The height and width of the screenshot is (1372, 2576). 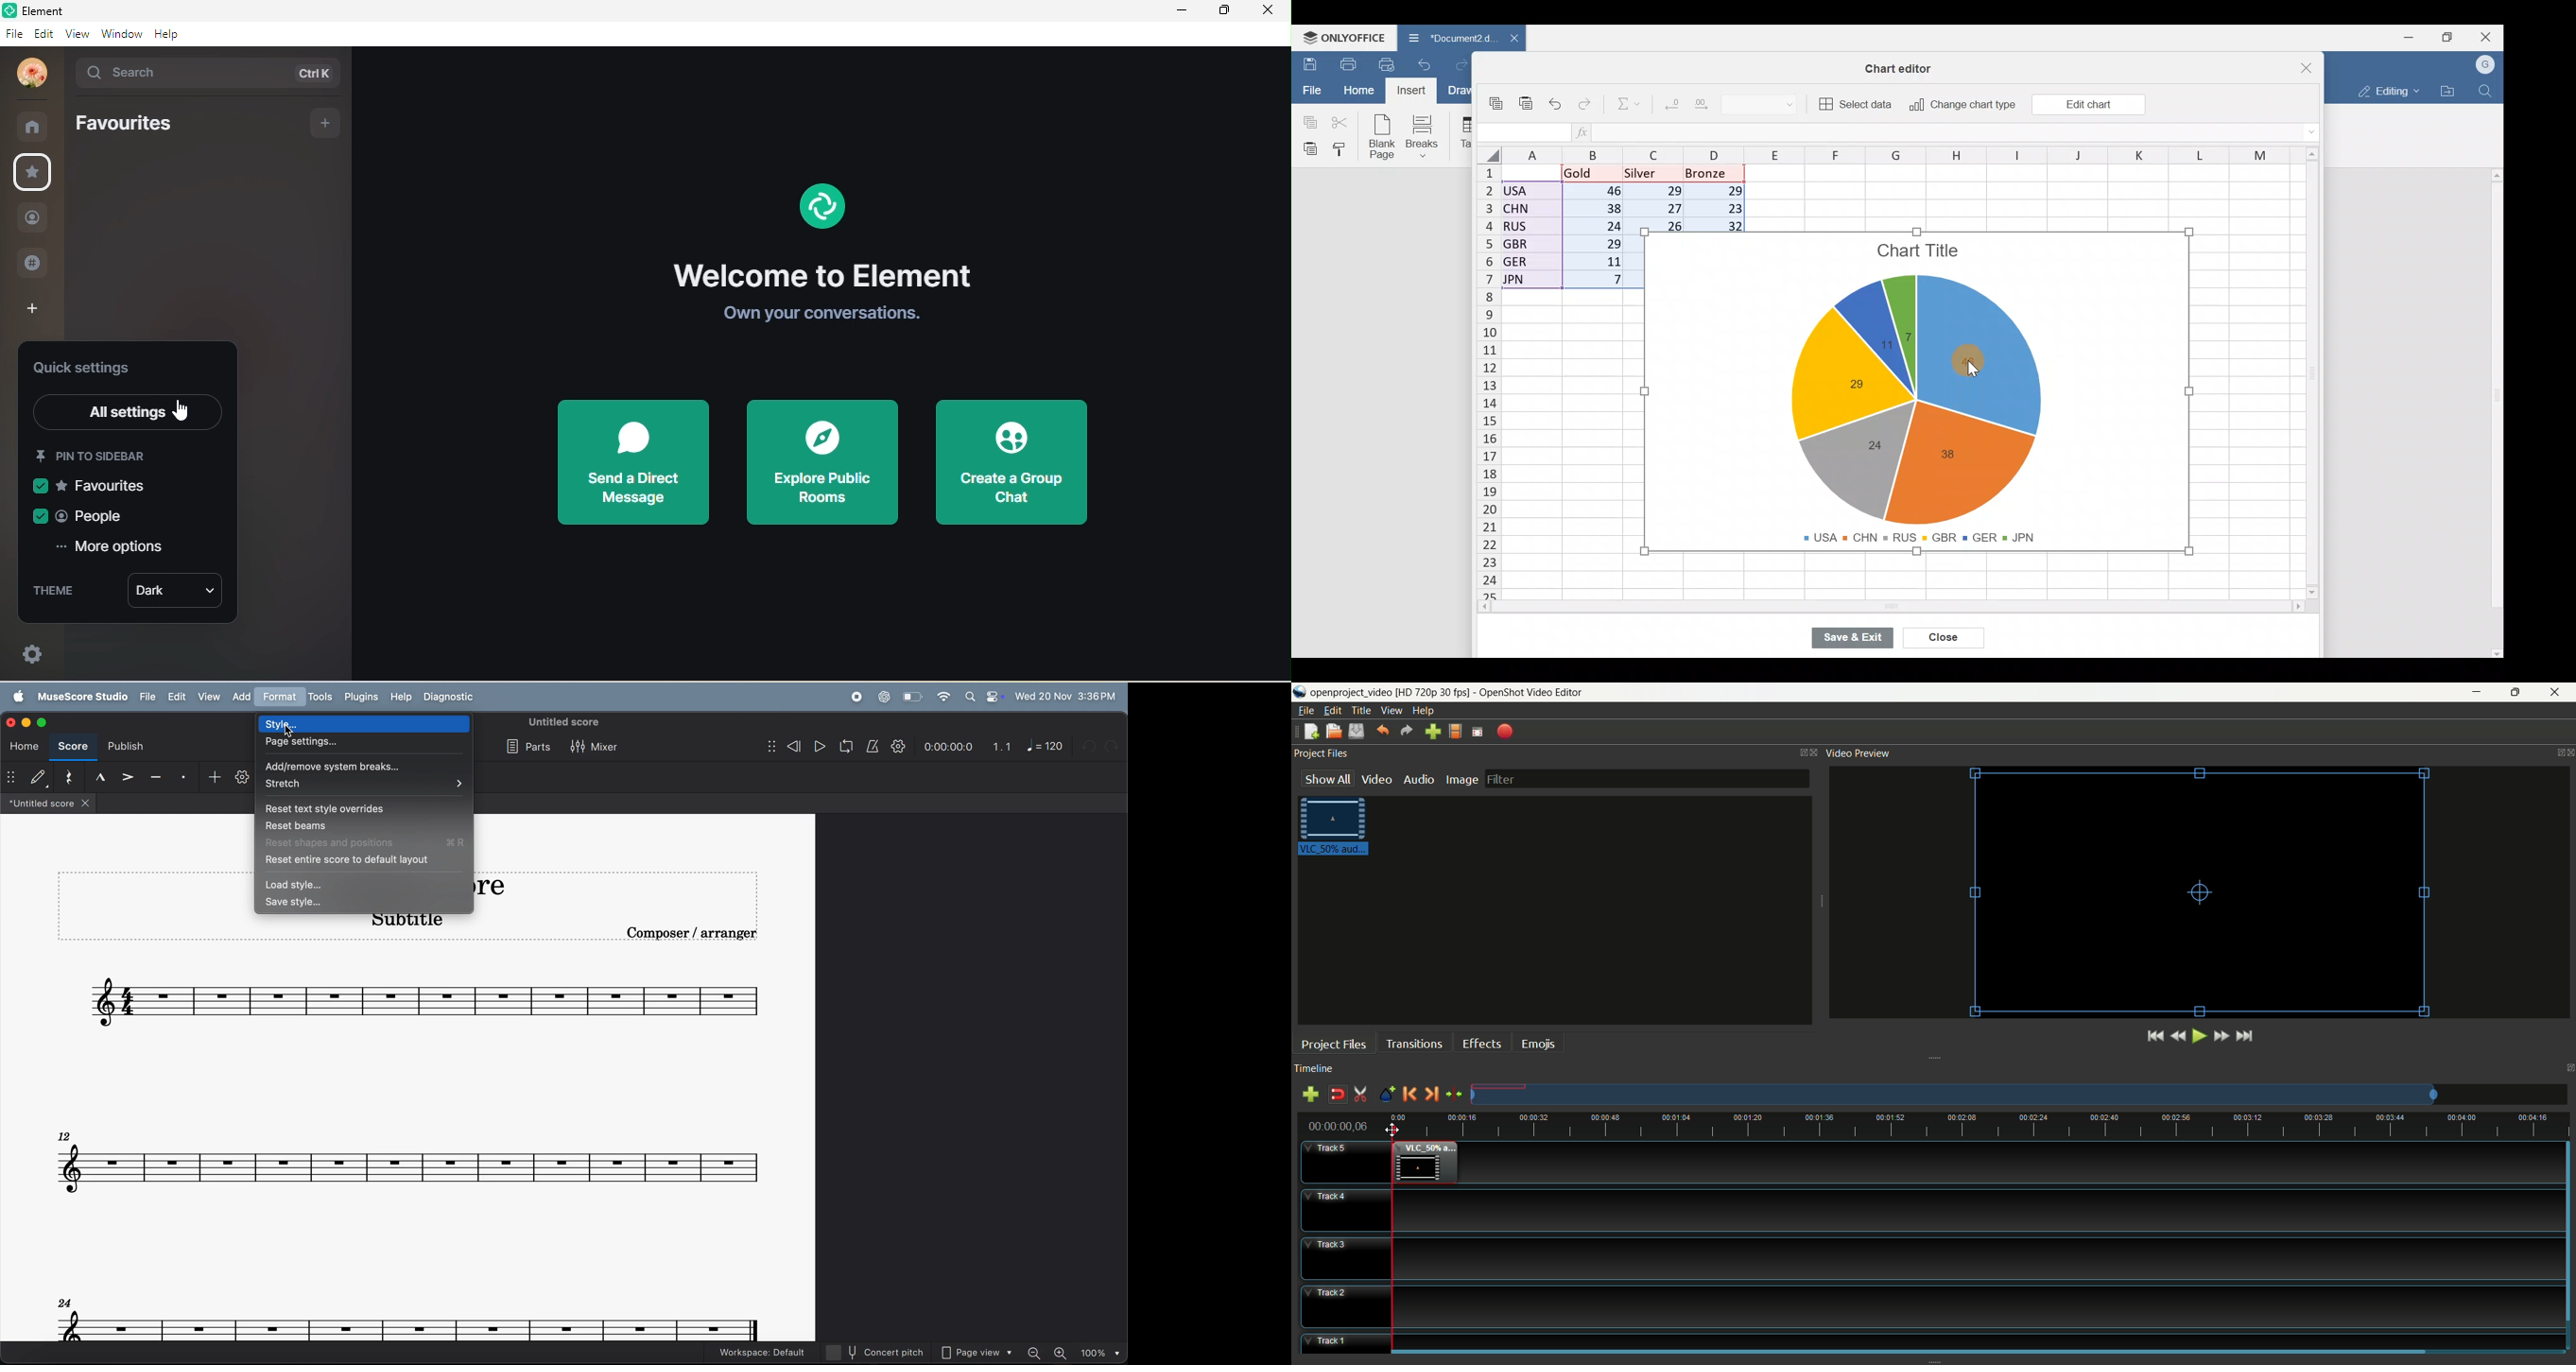 I want to click on use score studi0 menu, so click(x=80, y=697).